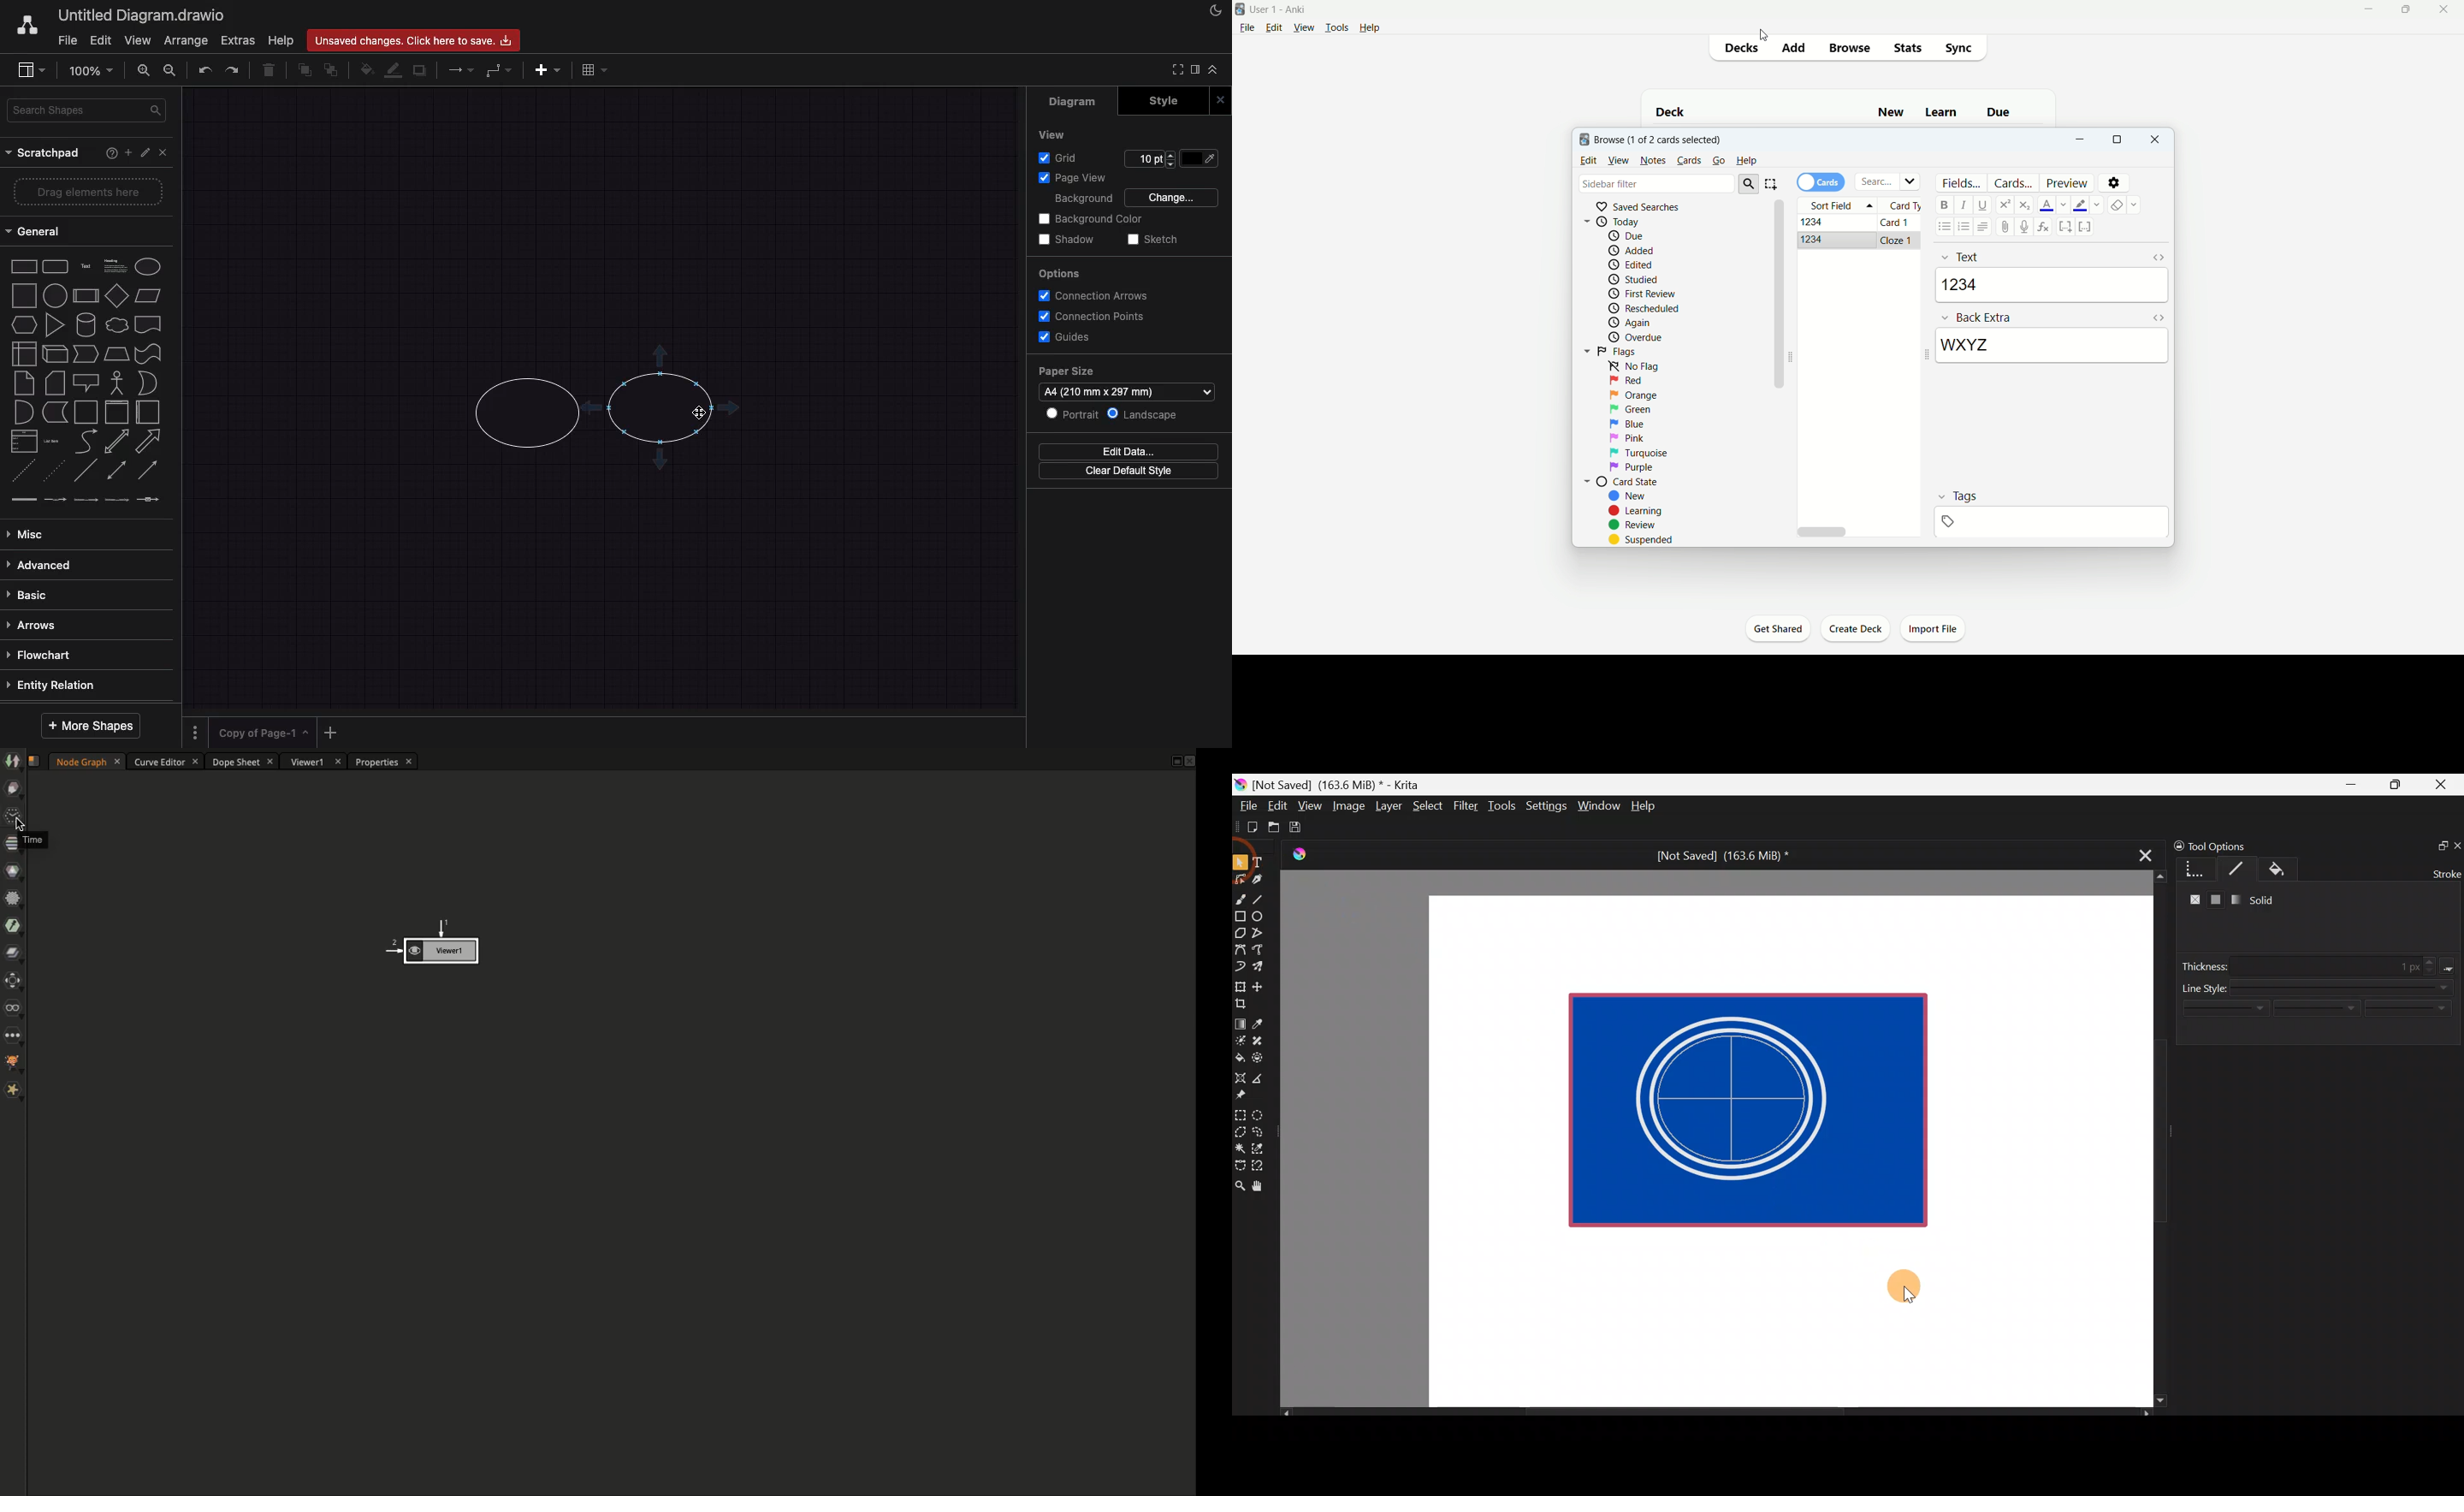 This screenshot has width=2464, height=1512. What do you see at coordinates (2052, 205) in the screenshot?
I see `text color` at bounding box center [2052, 205].